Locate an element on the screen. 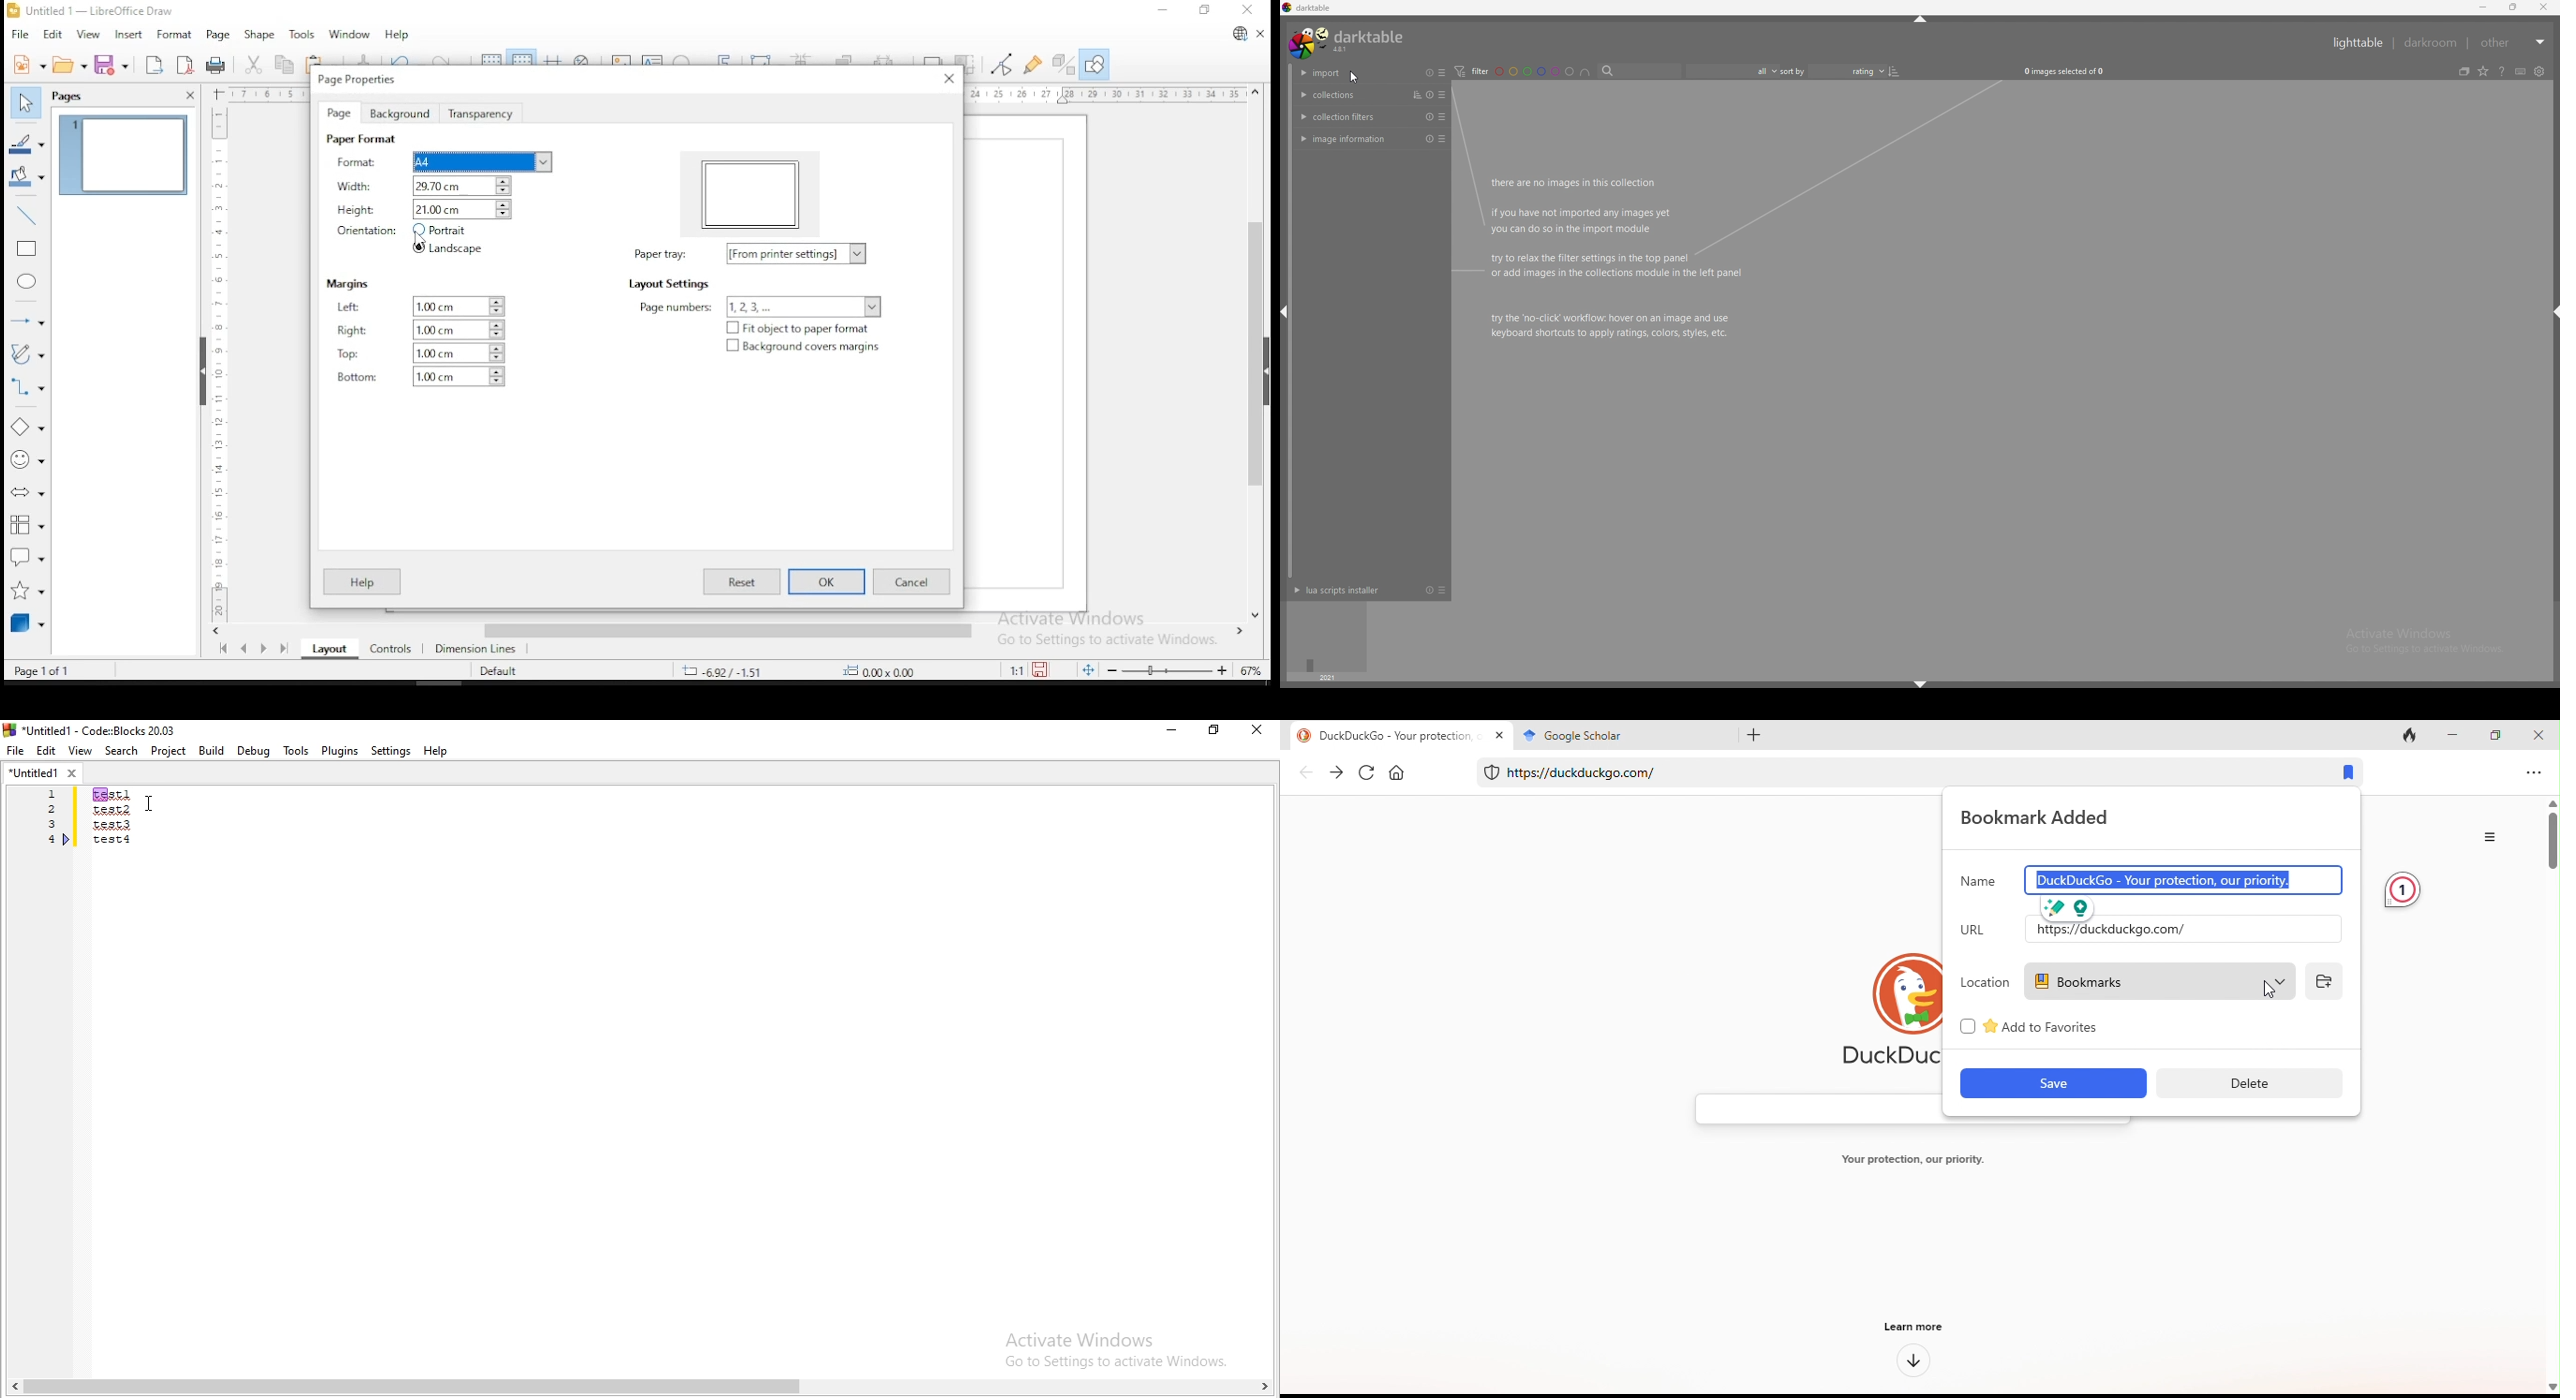 This screenshot has height=1400, width=2576. crop is located at coordinates (965, 64).